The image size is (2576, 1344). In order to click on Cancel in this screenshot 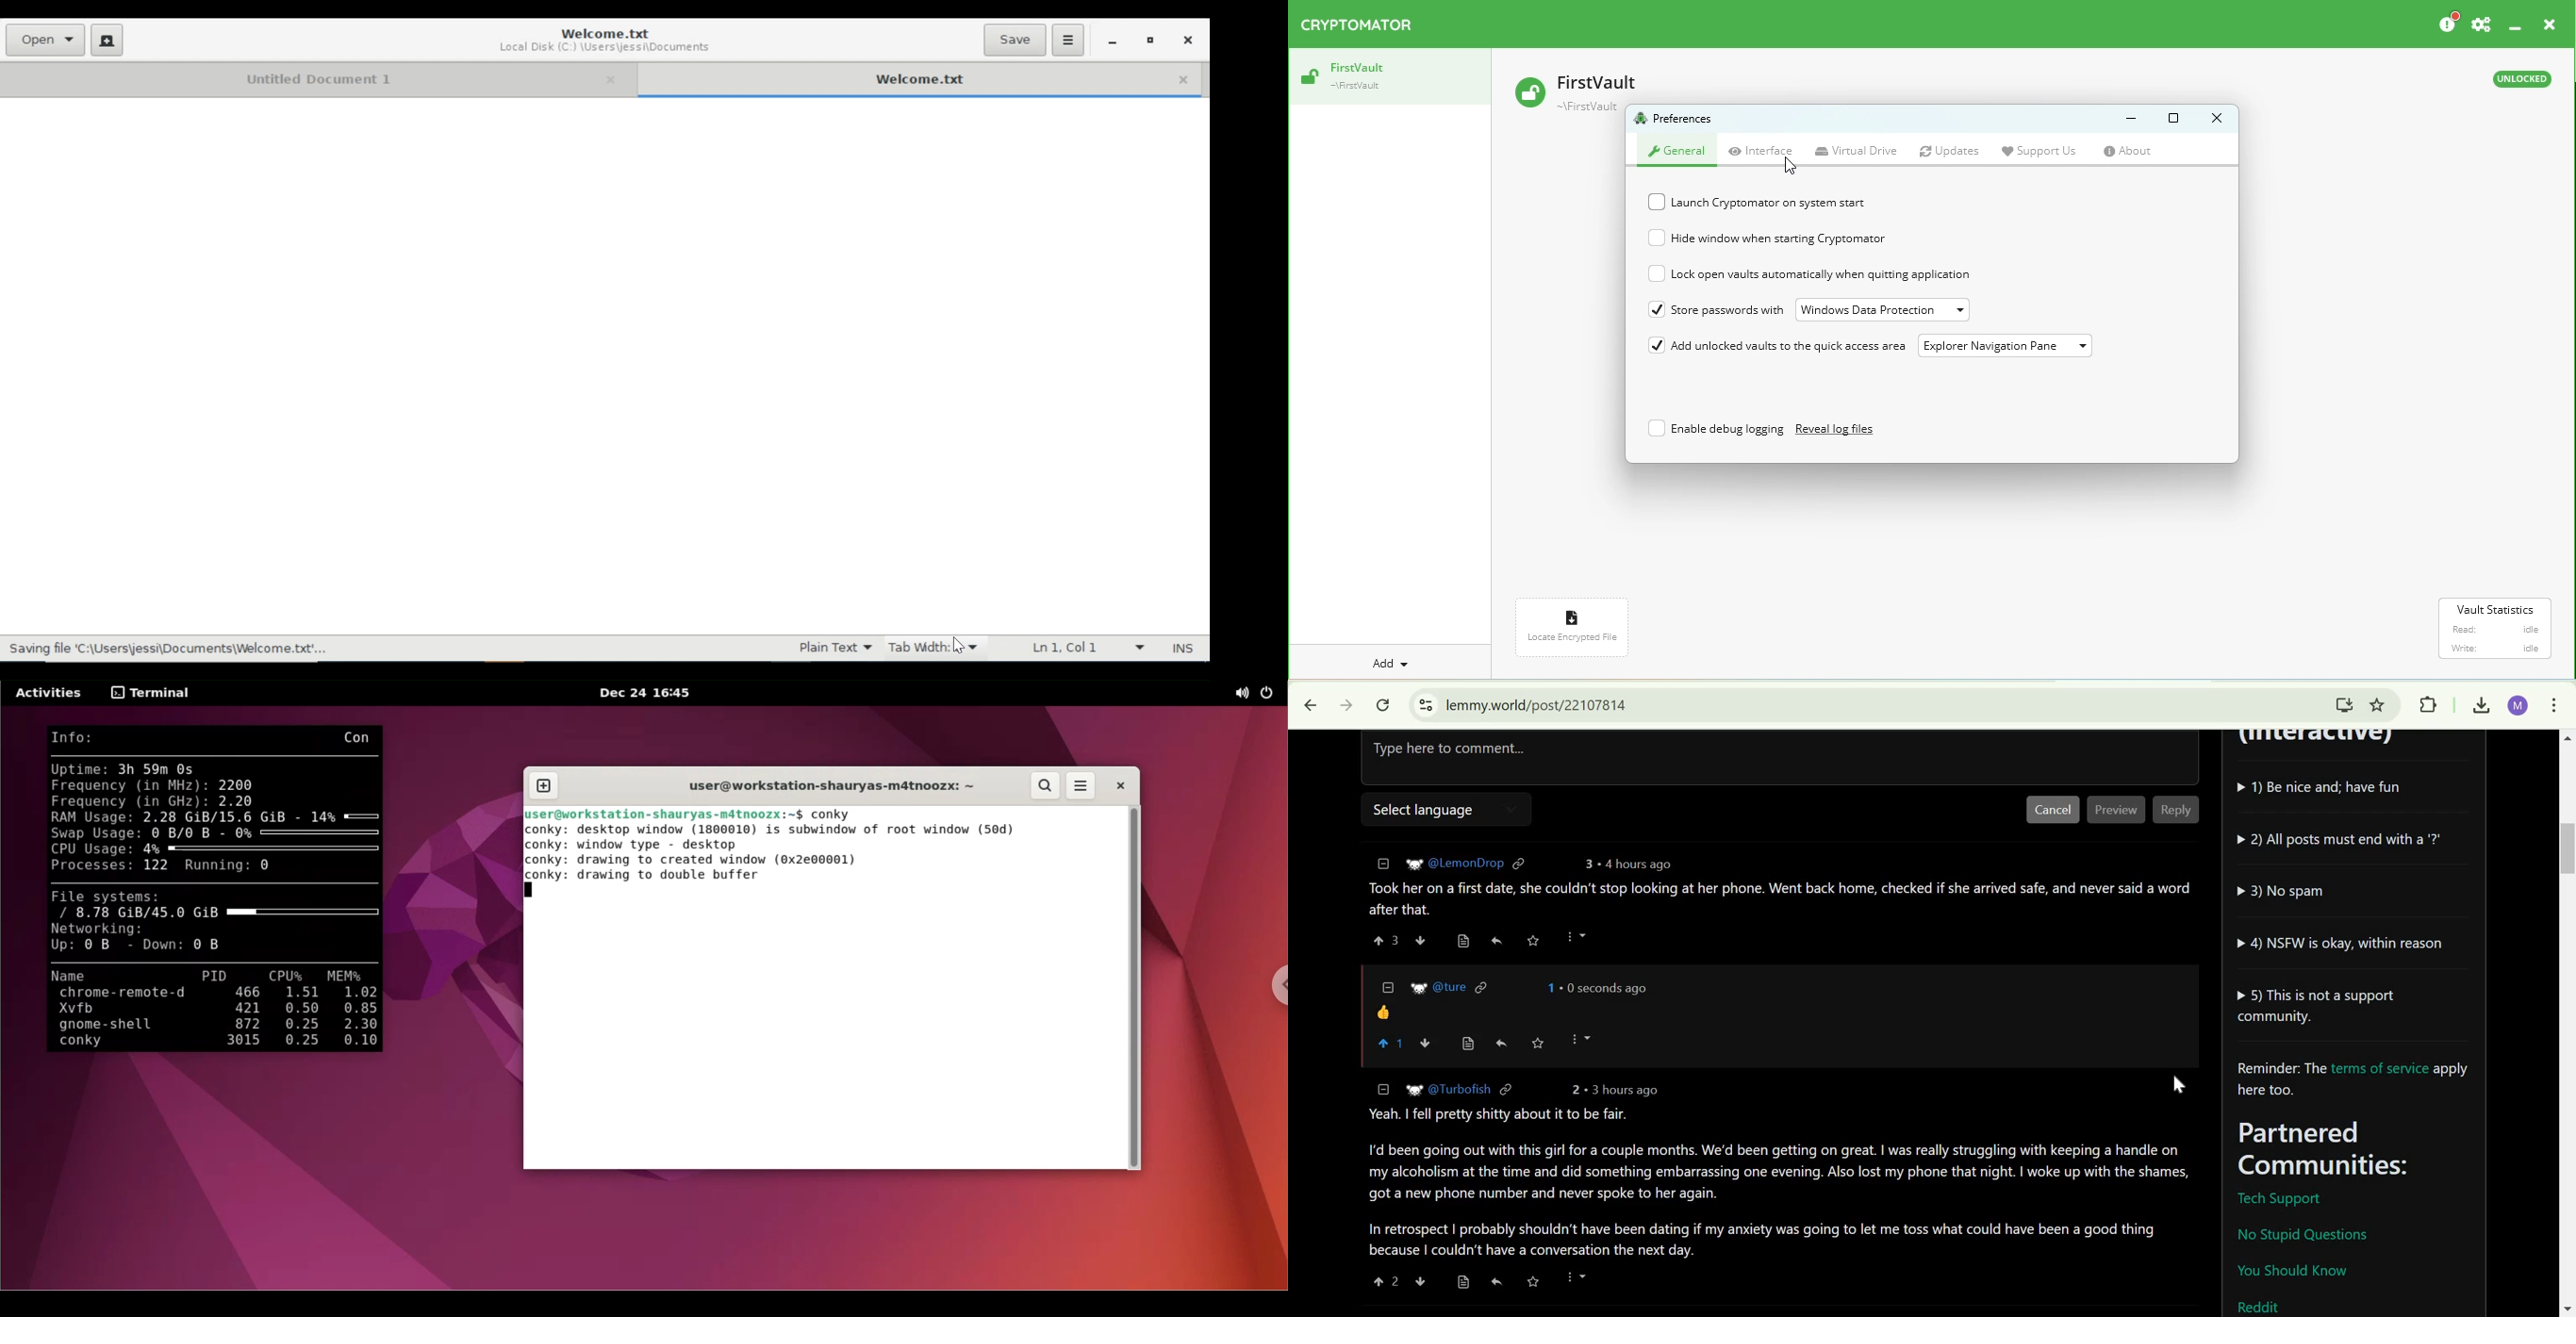, I will do `click(2052, 811)`.